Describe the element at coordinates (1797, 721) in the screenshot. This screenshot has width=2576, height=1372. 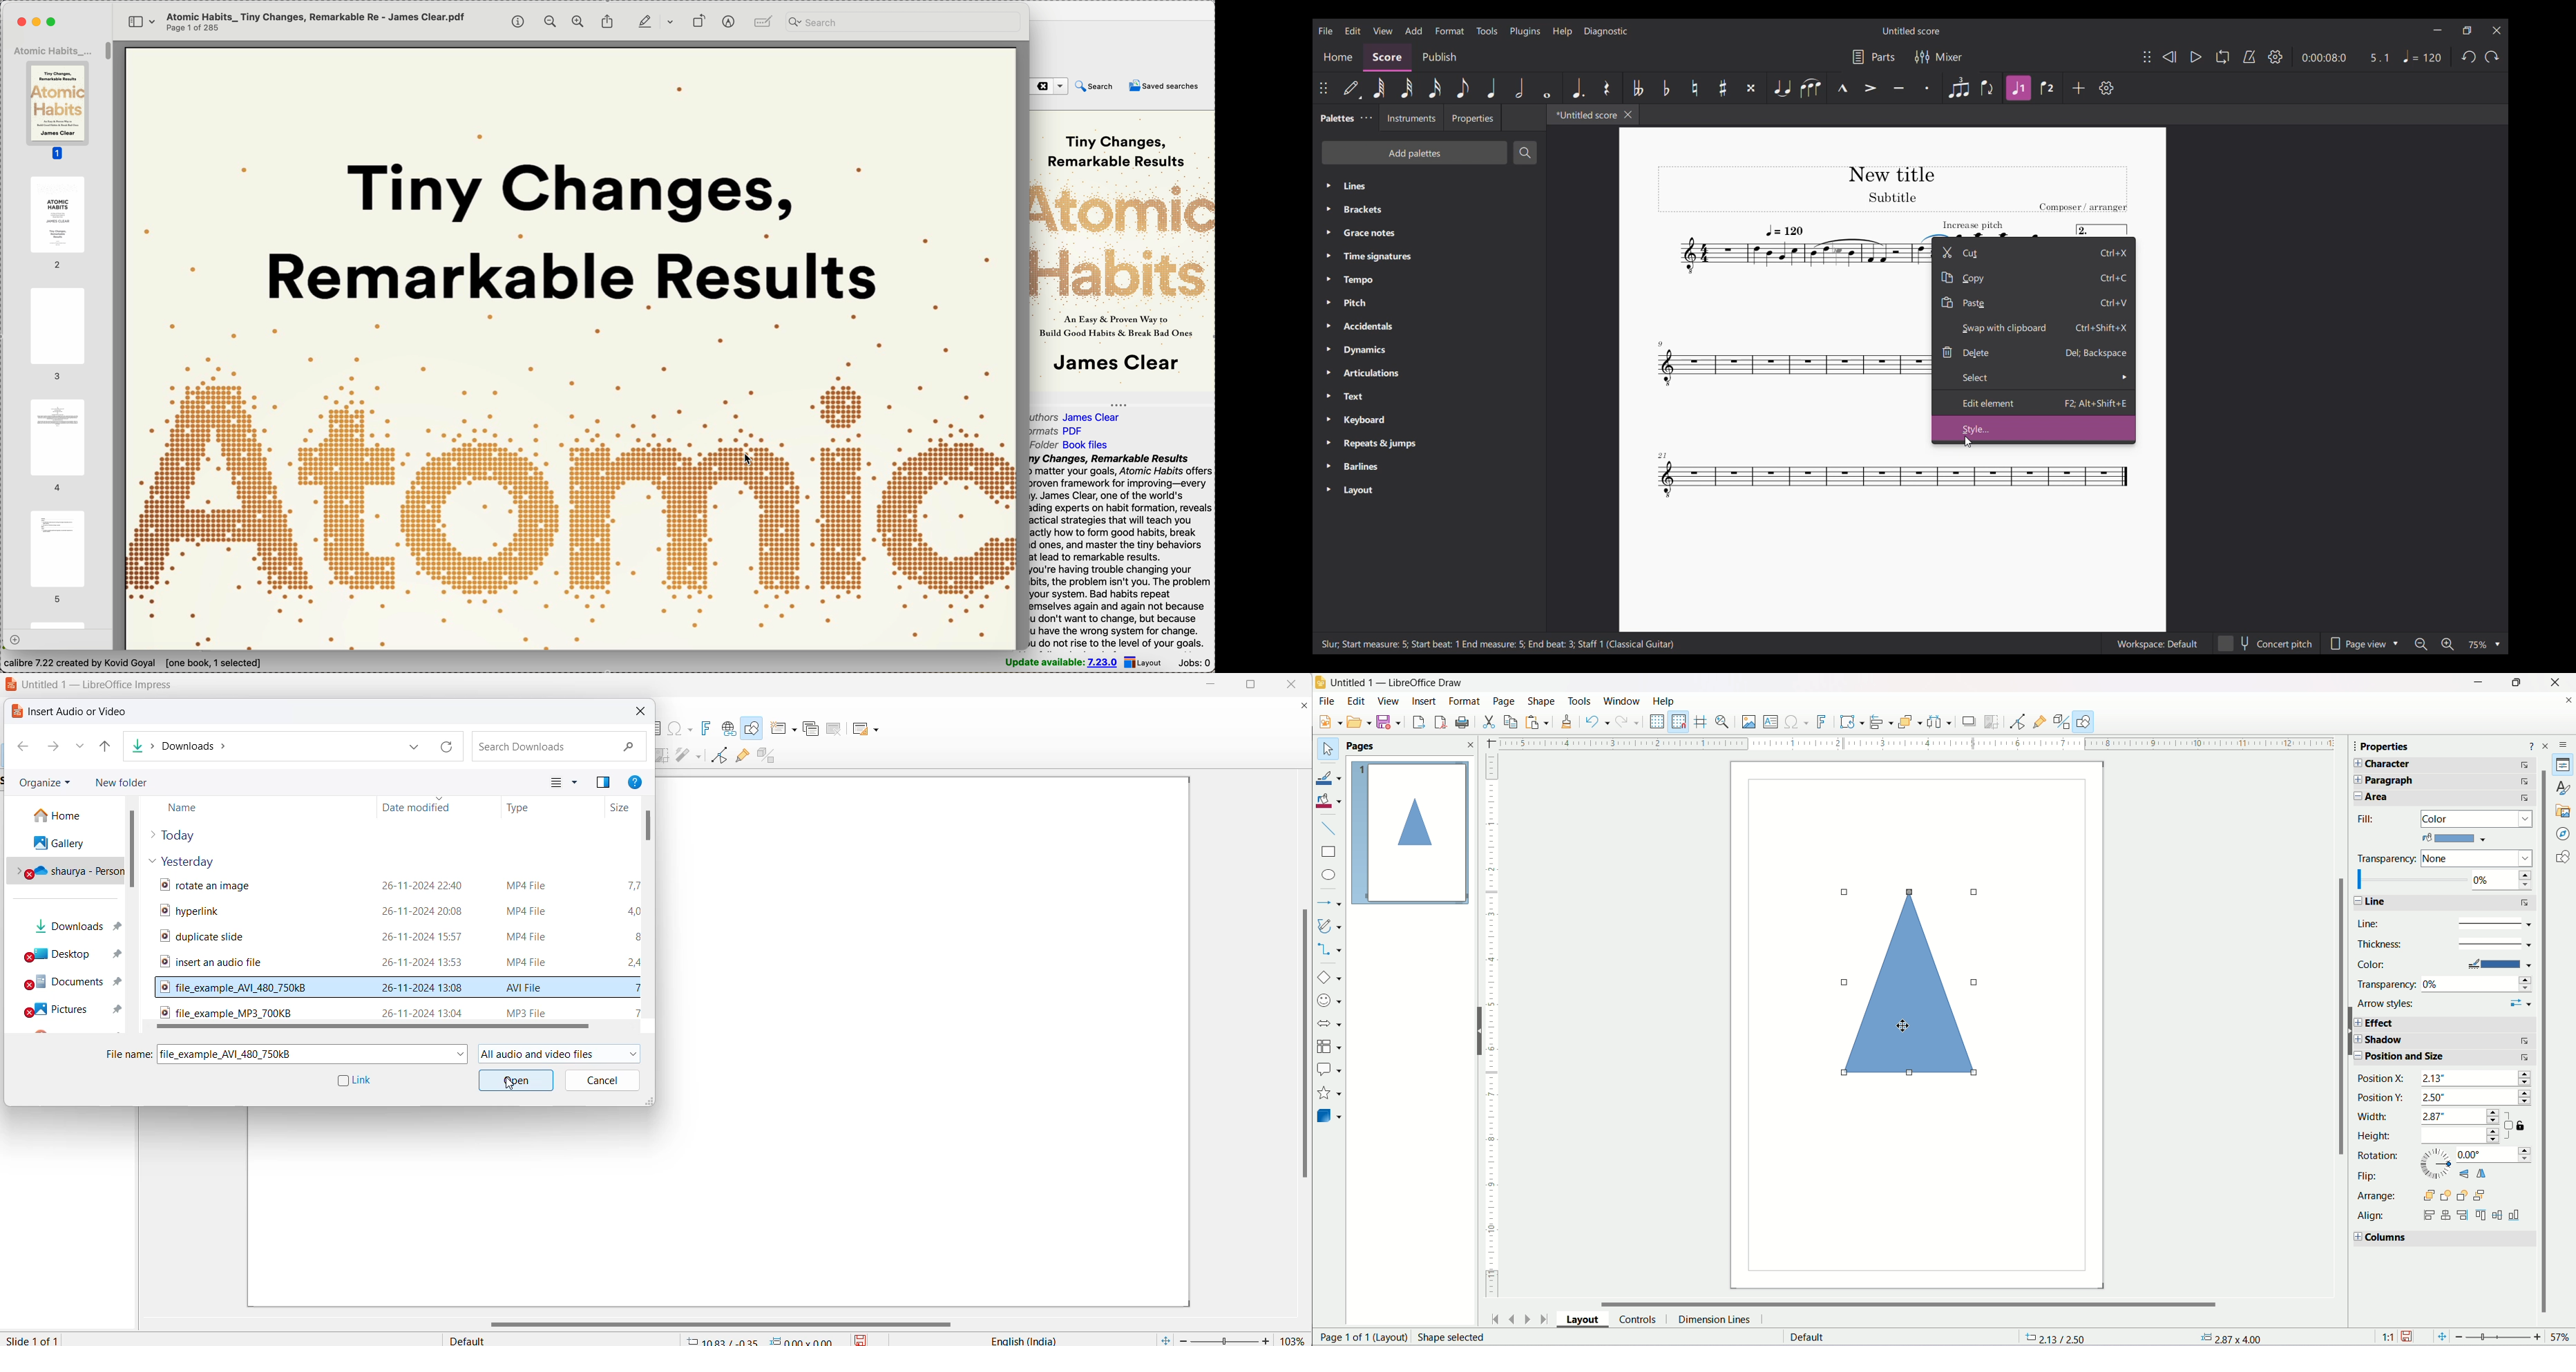
I see `Insert special characters` at that location.